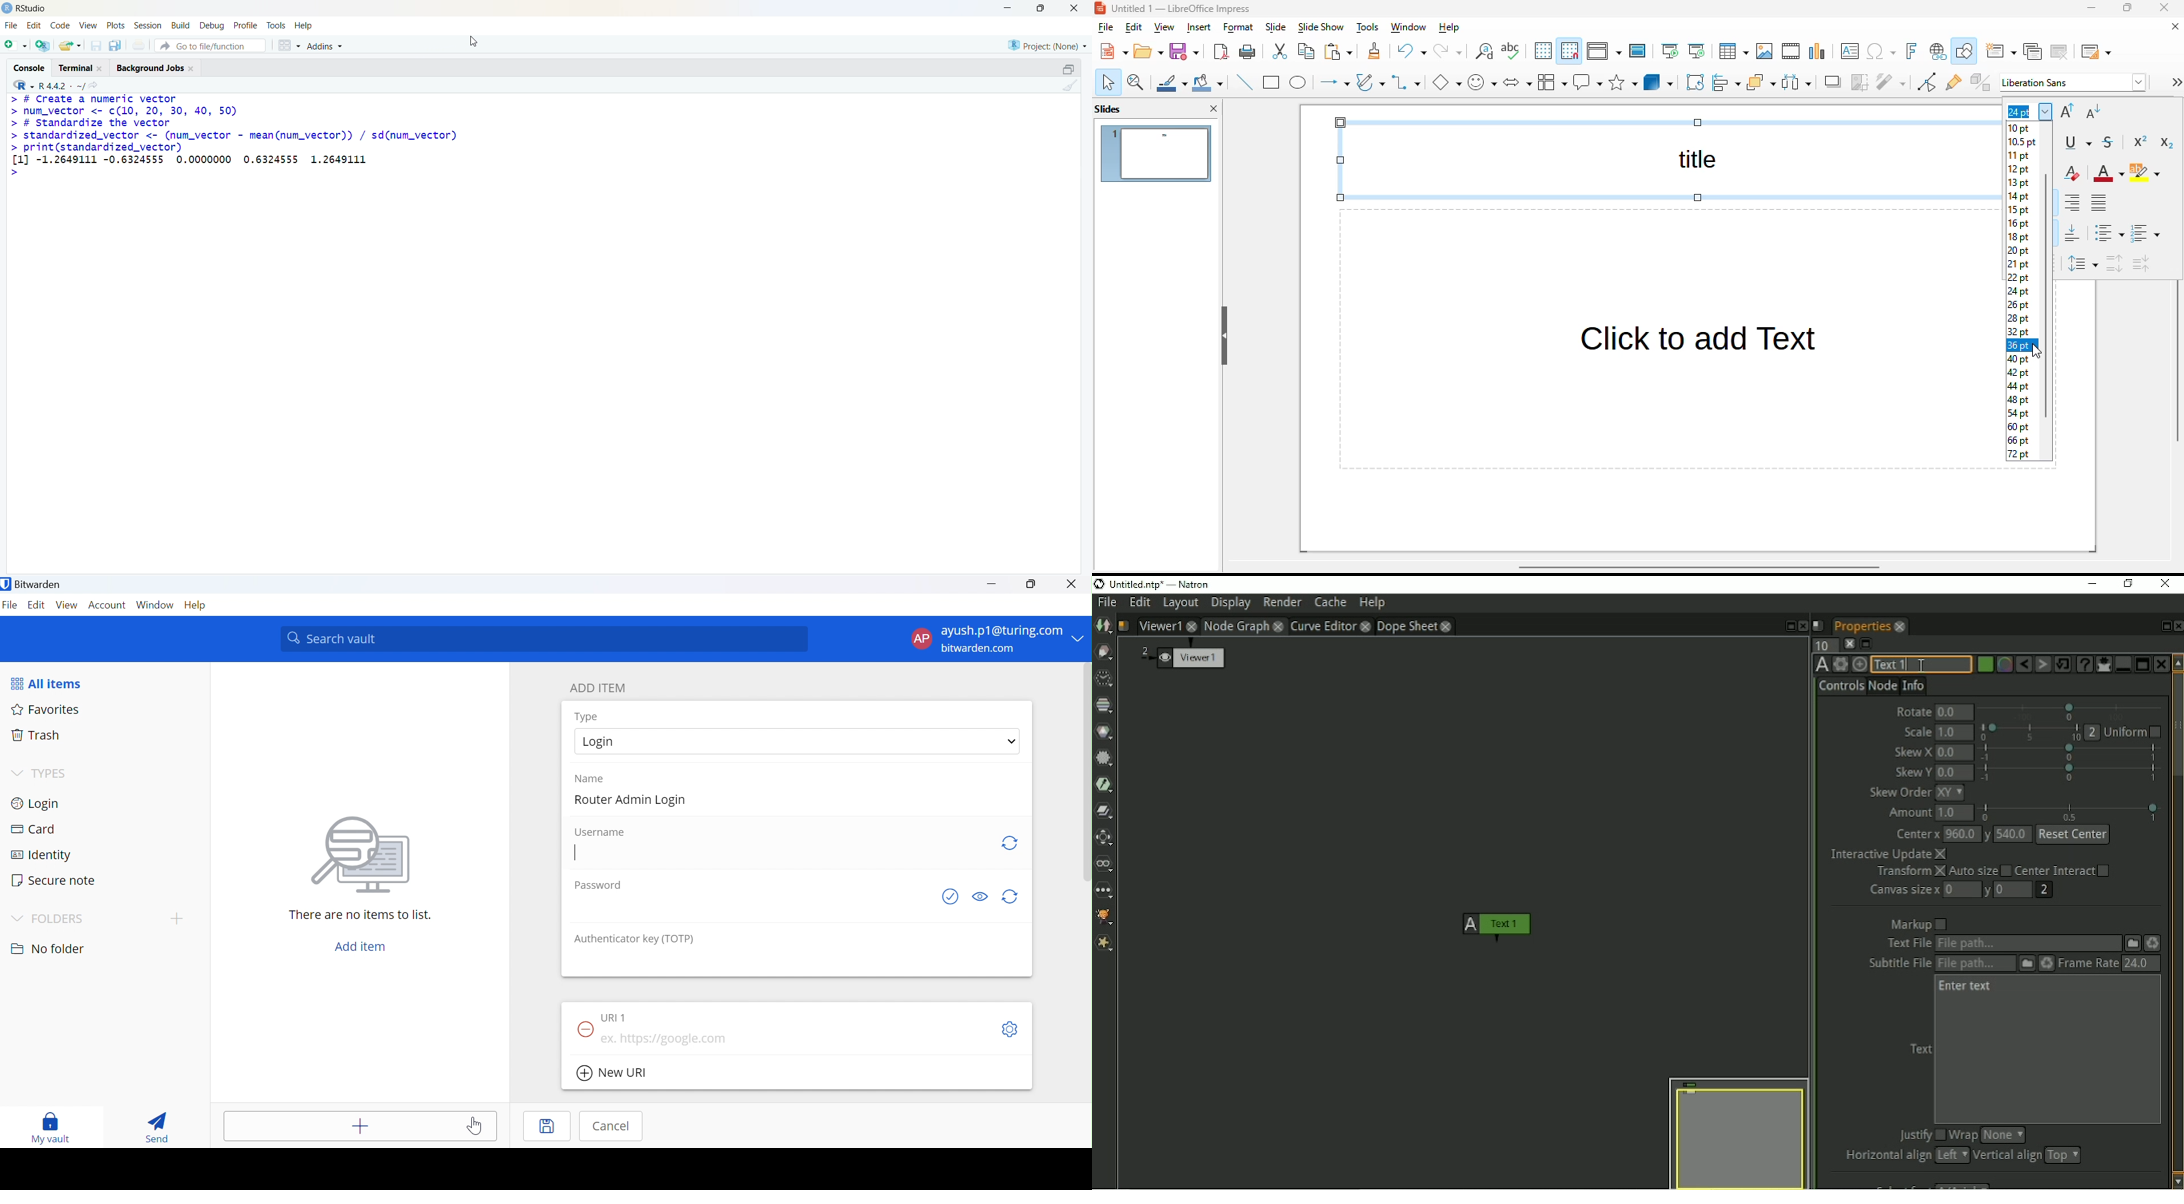 The image size is (2184, 1204). Describe the element at coordinates (1570, 51) in the screenshot. I see `snap to grid` at that location.